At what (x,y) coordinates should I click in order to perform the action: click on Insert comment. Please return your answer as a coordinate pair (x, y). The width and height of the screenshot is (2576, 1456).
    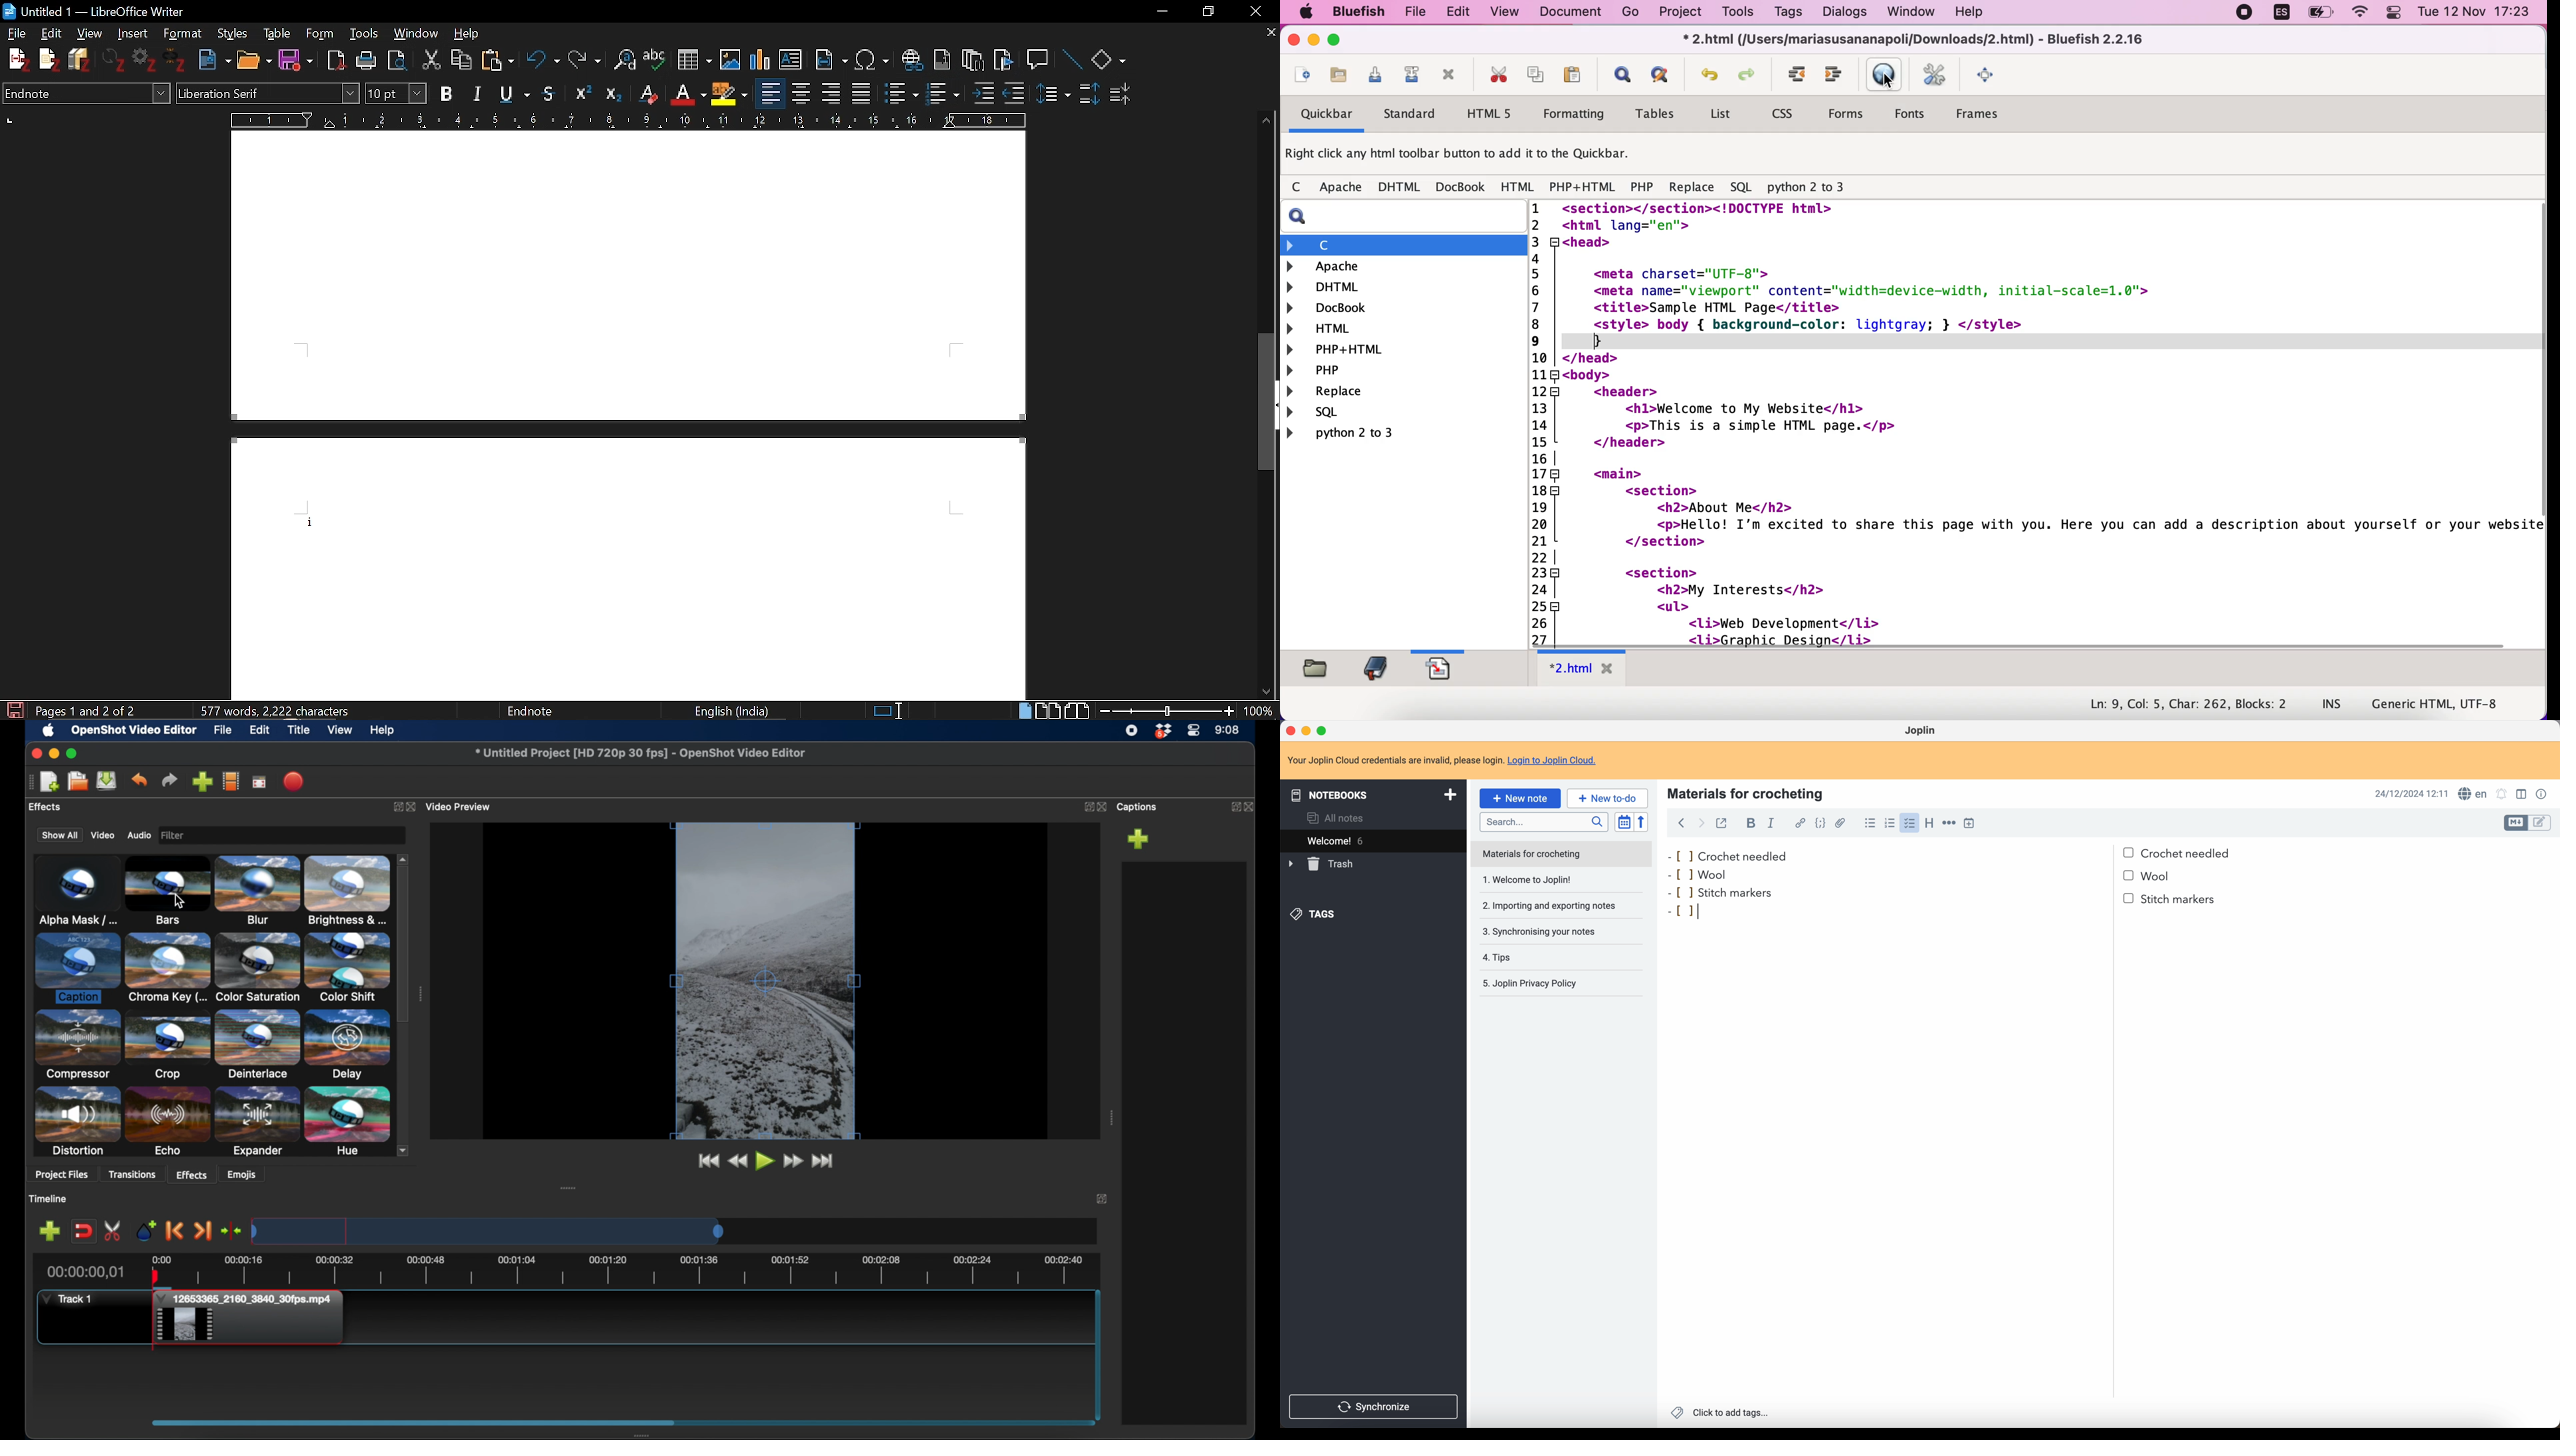
    Looking at the image, I should click on (1039, 60).